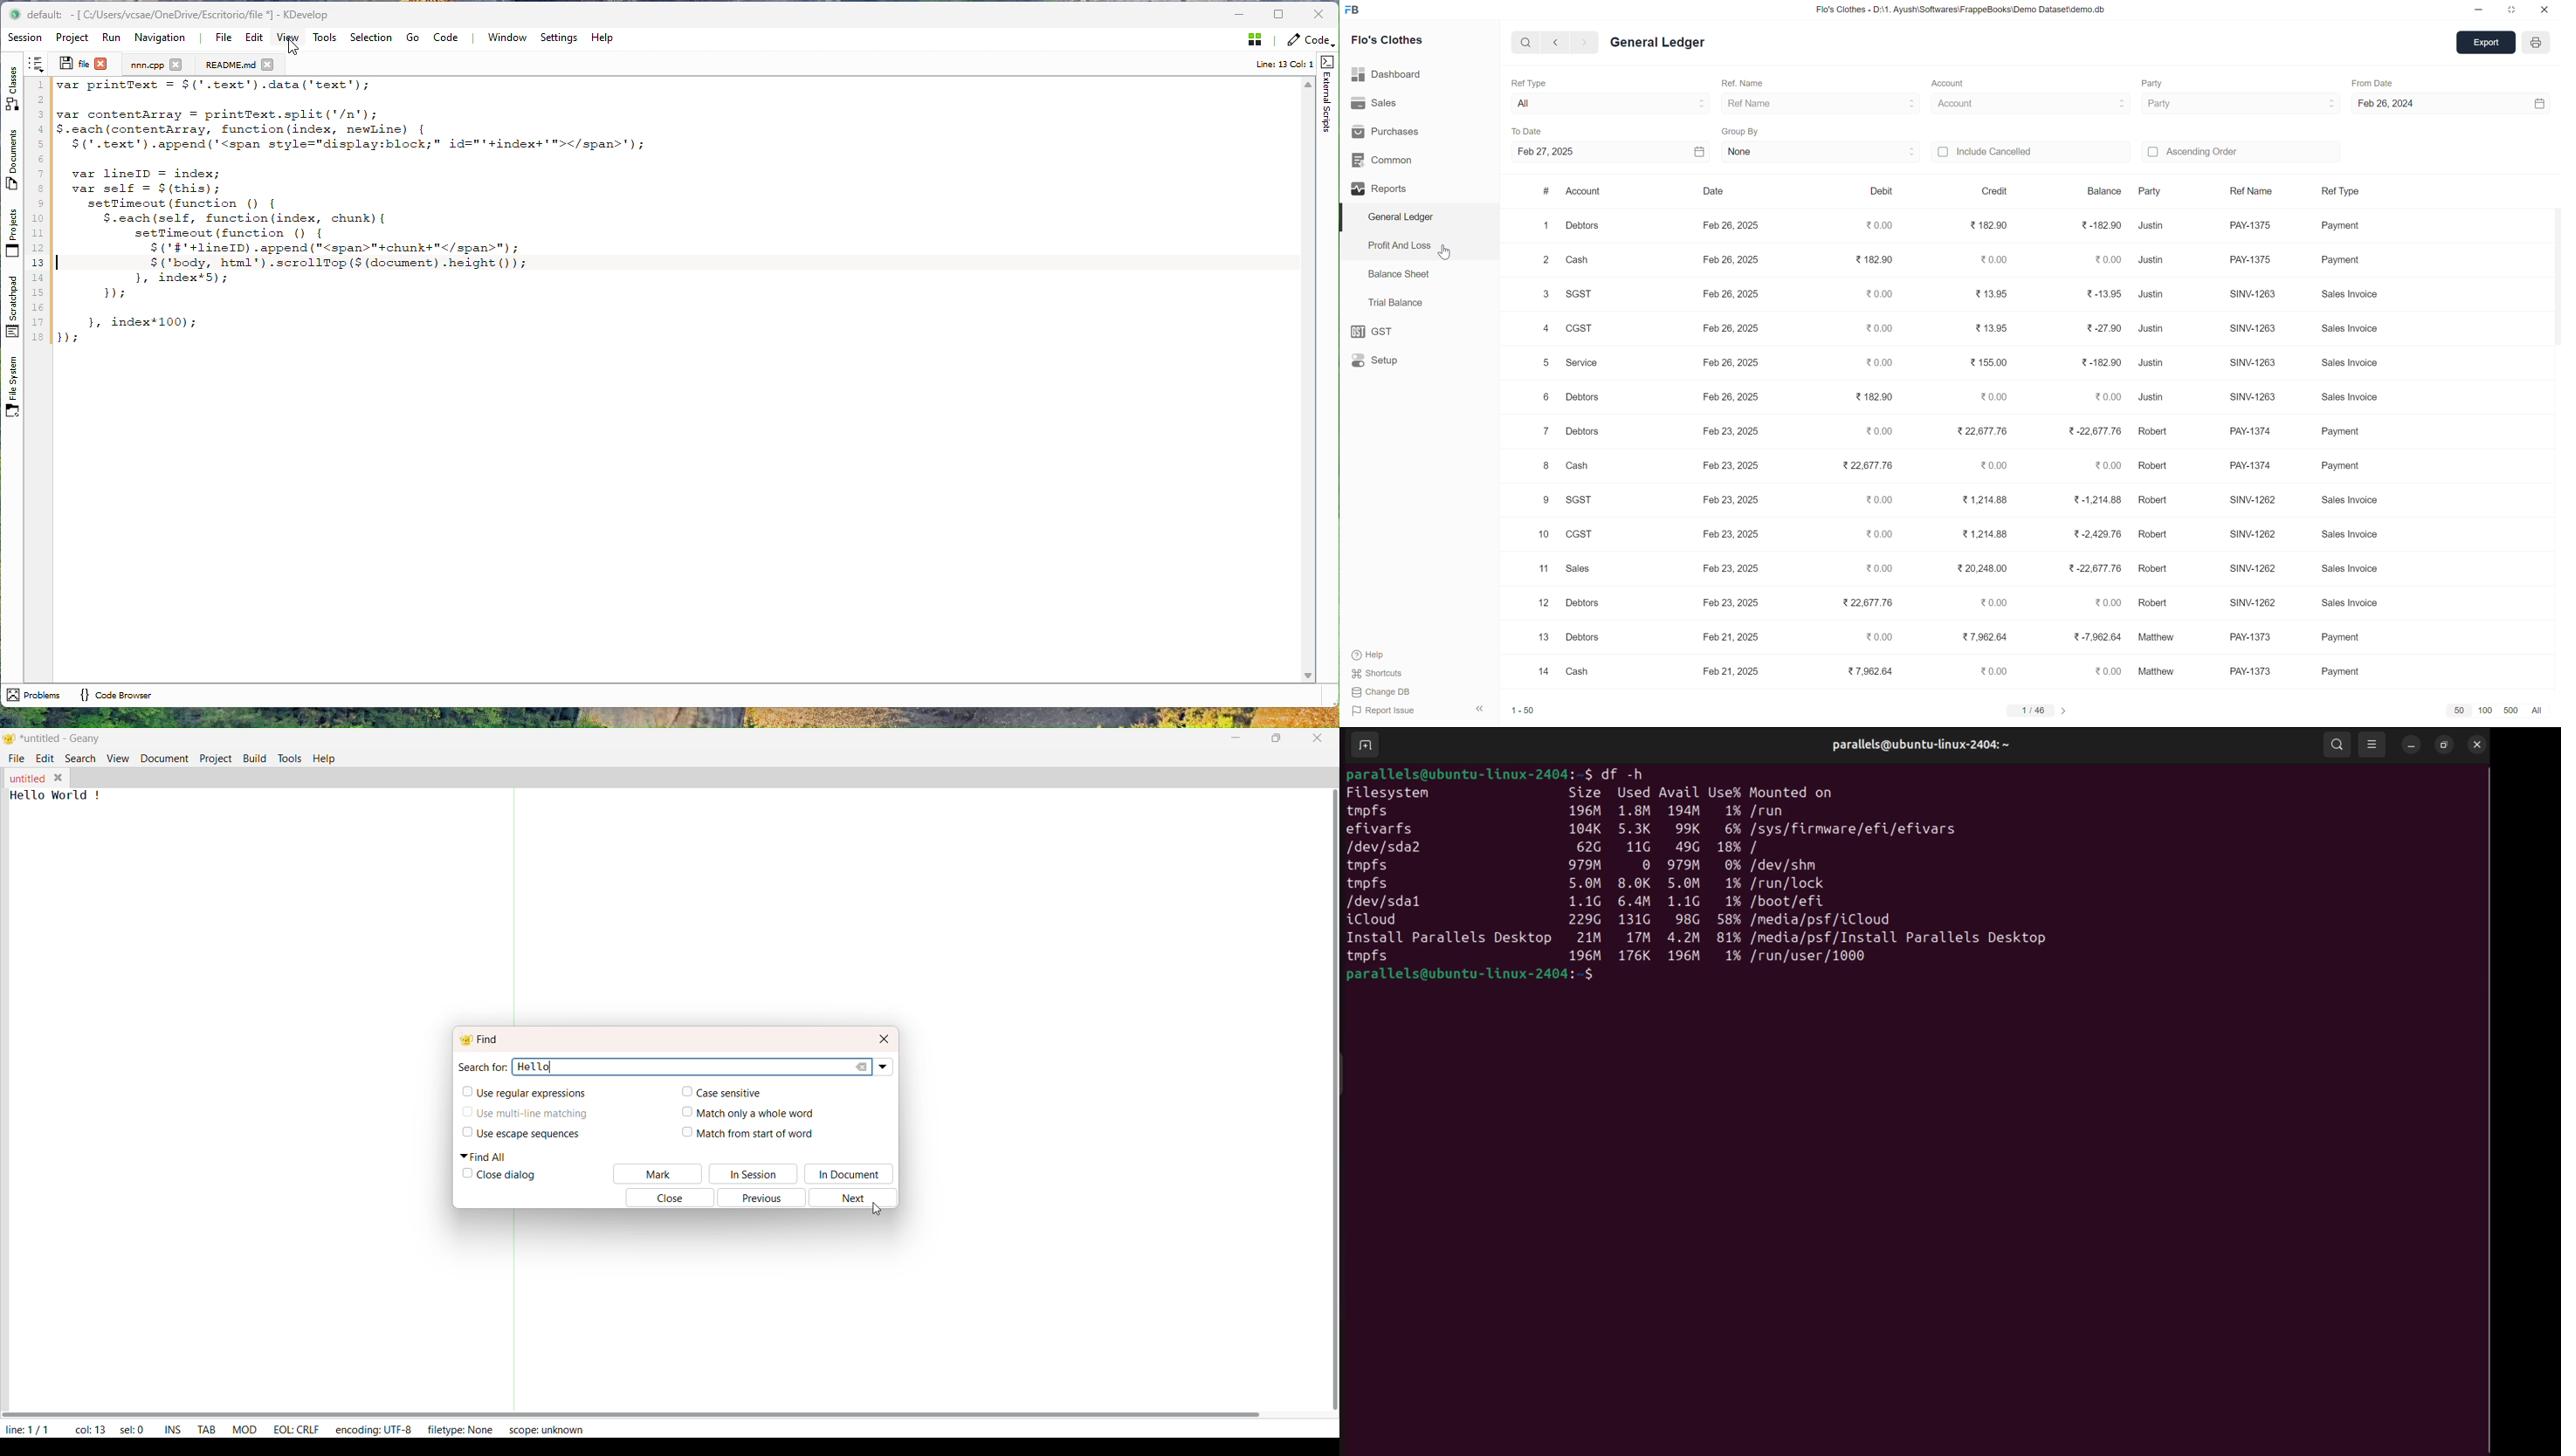 Image resolution: width=2576 pixels, height=1456 pixels. What do you see at coordinates (1381, 159) in the screenshot?
I see `common` at bounding box center [1381, 159].